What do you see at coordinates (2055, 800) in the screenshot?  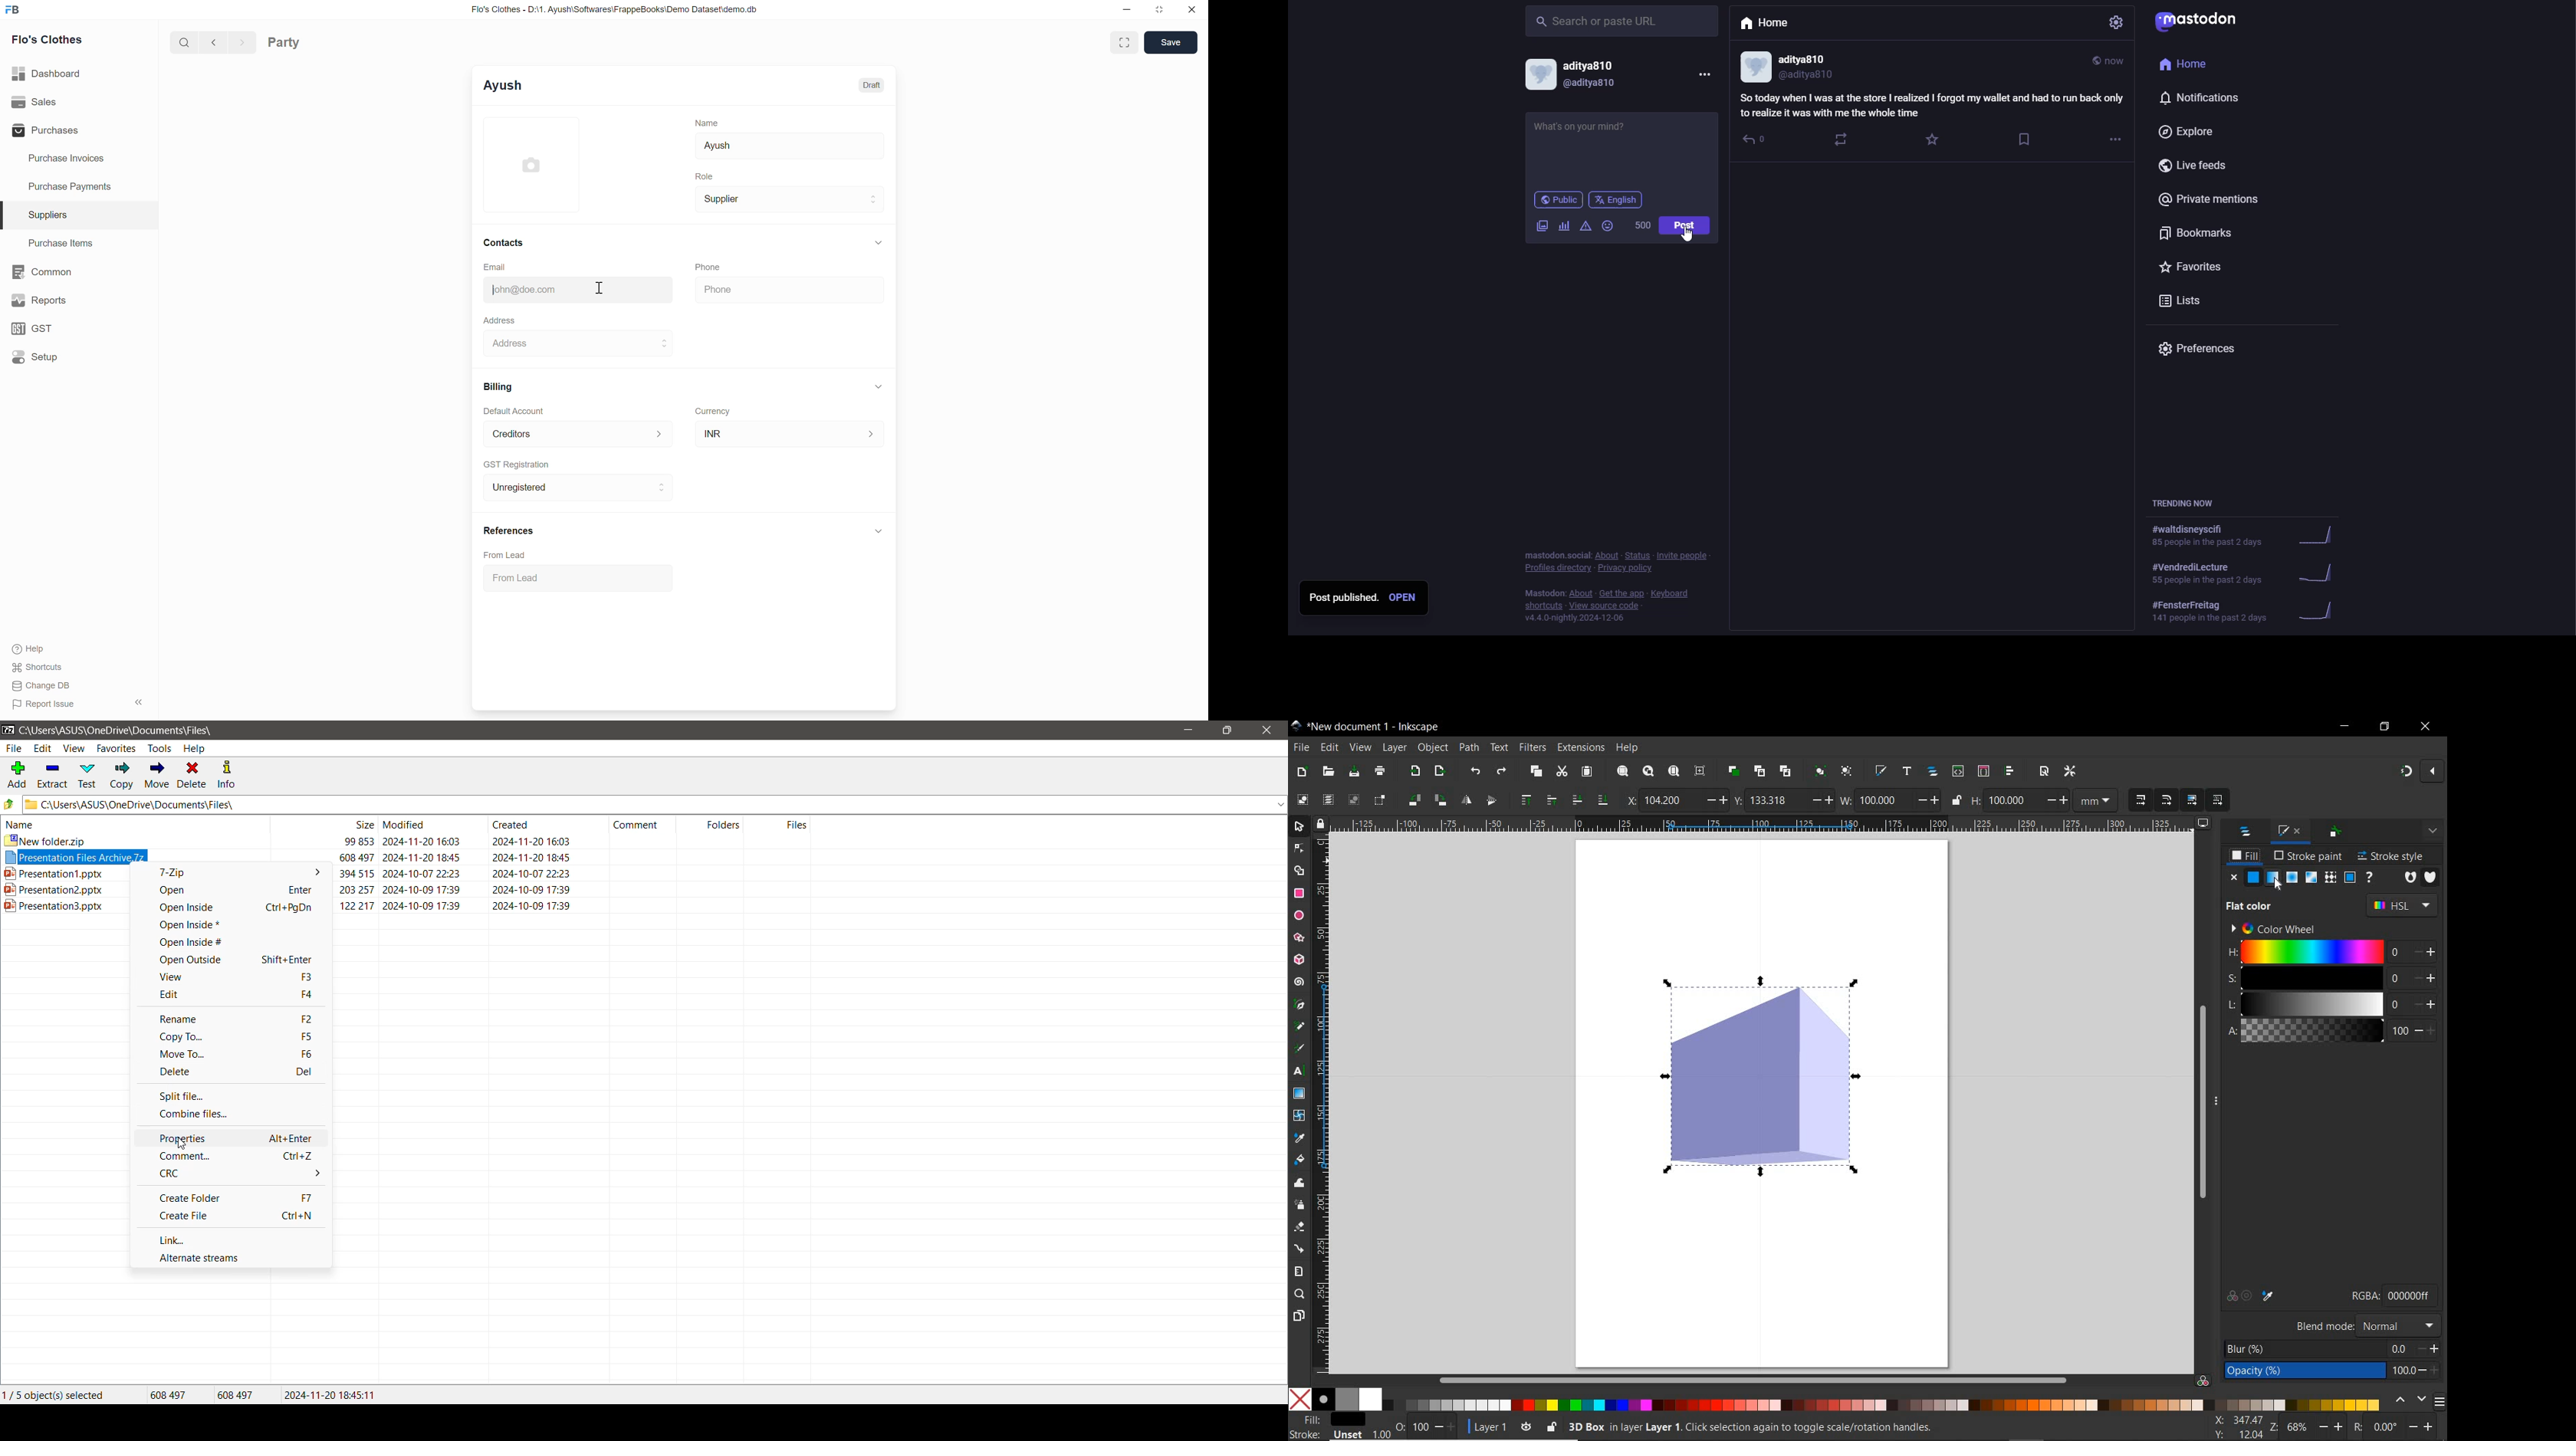 I see `increase/decrease` at bounding box center [2055, 800].